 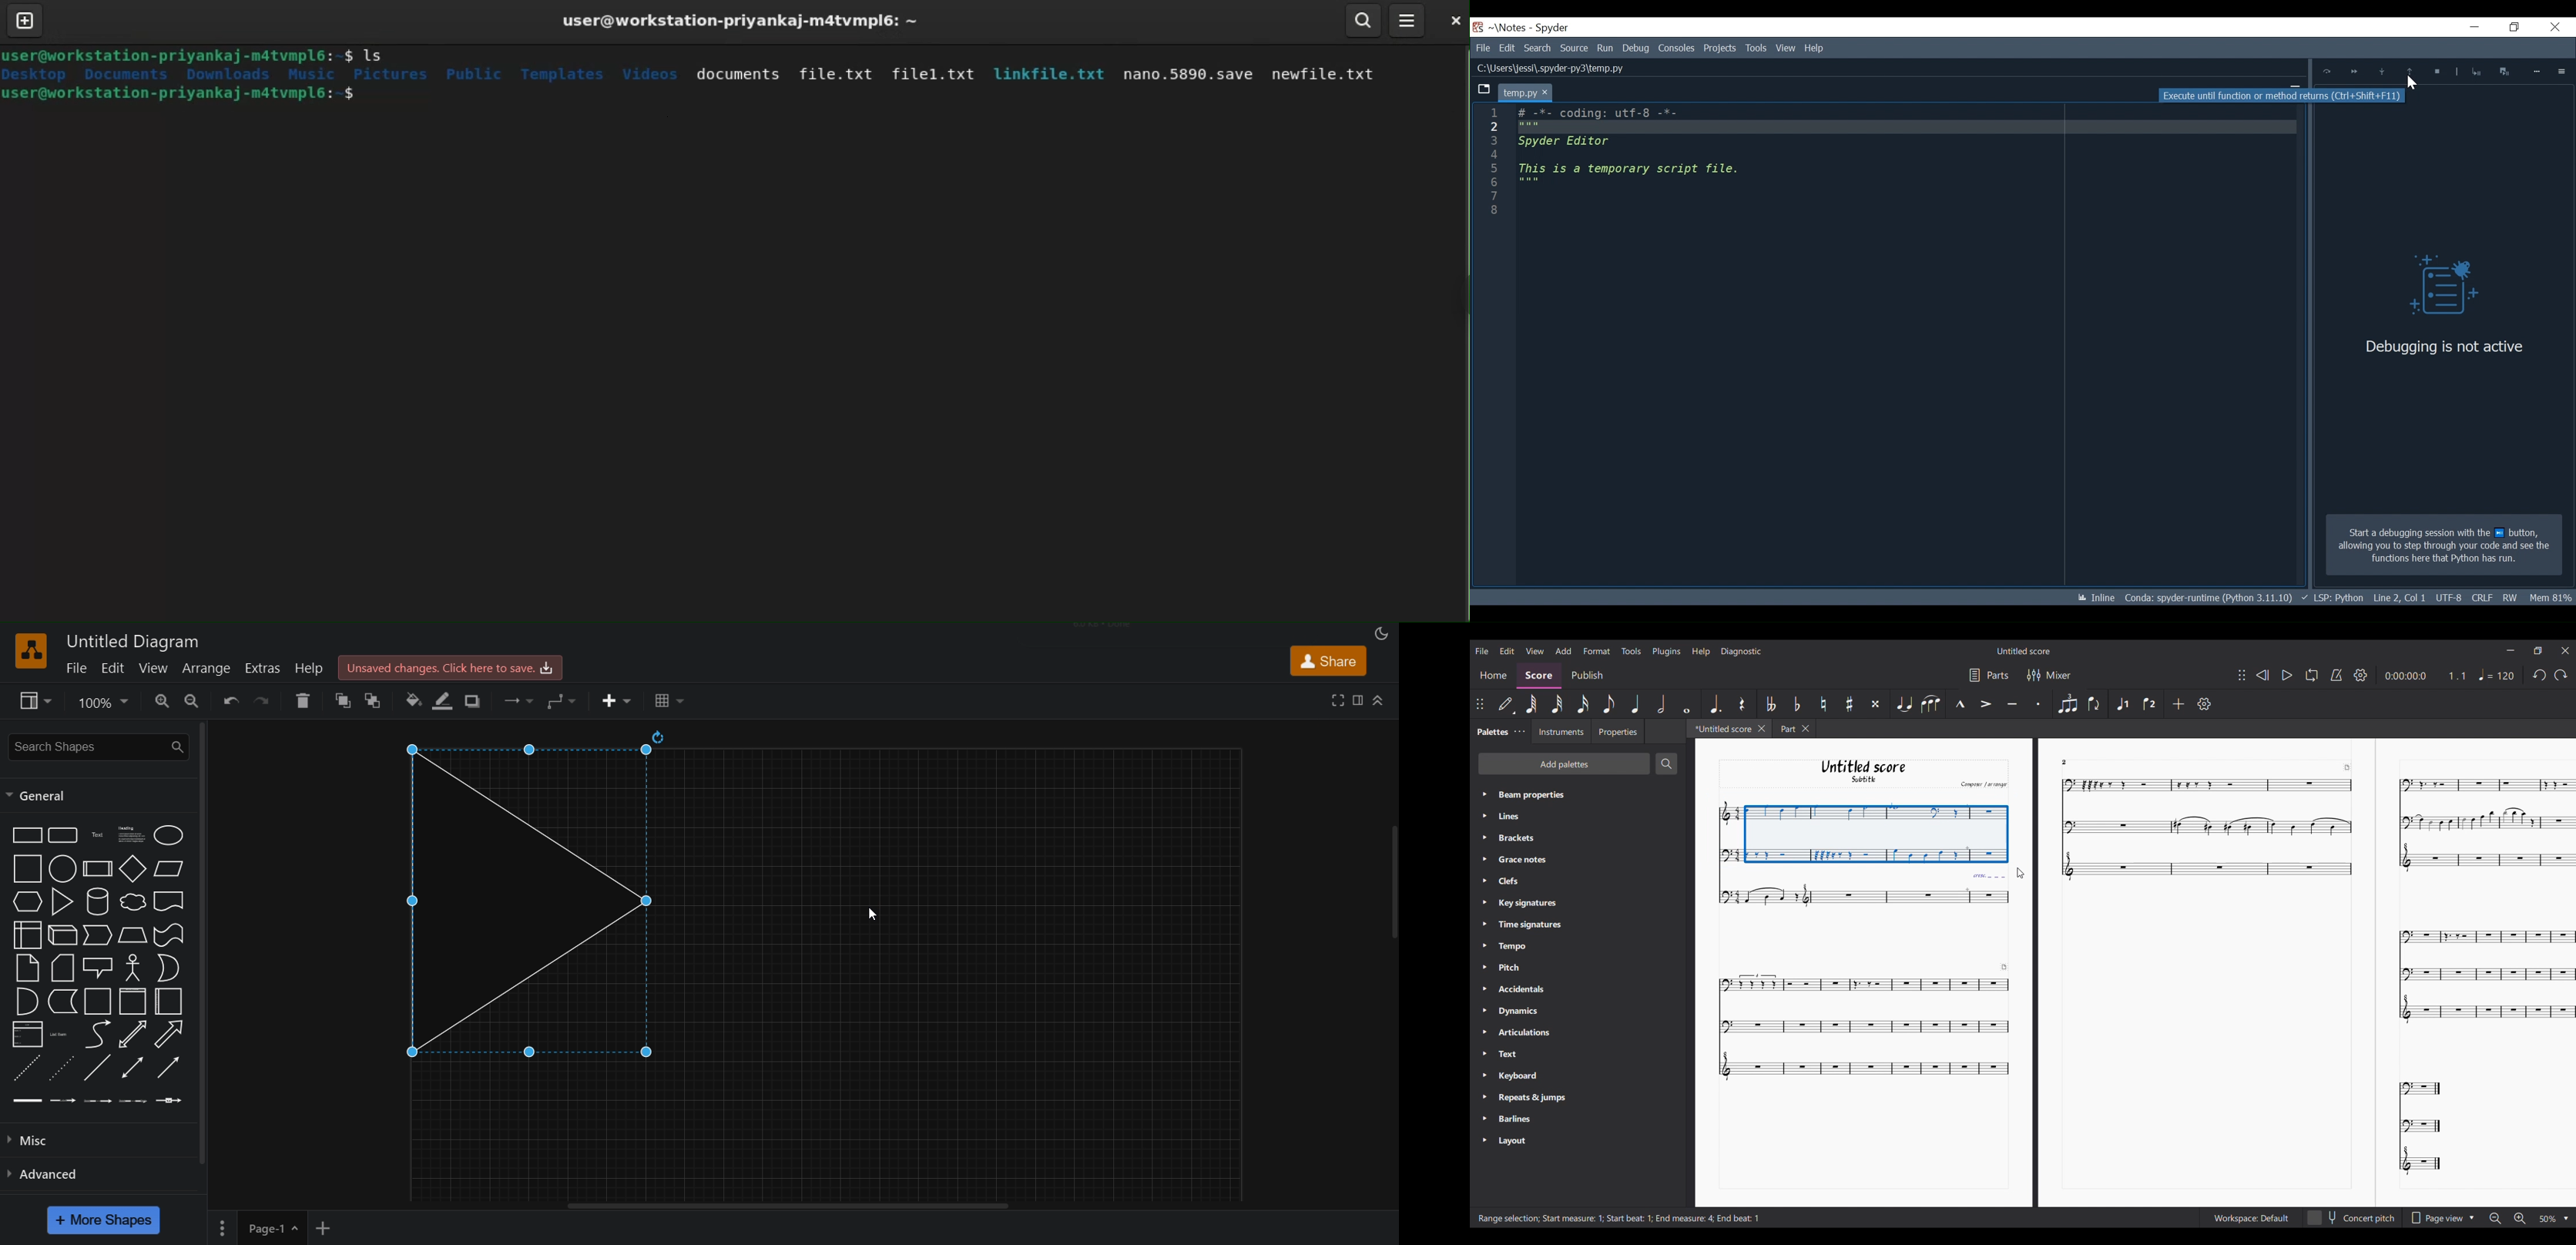 I want to click on Spyder Desktop Icon, so click(x=1478, y=27).